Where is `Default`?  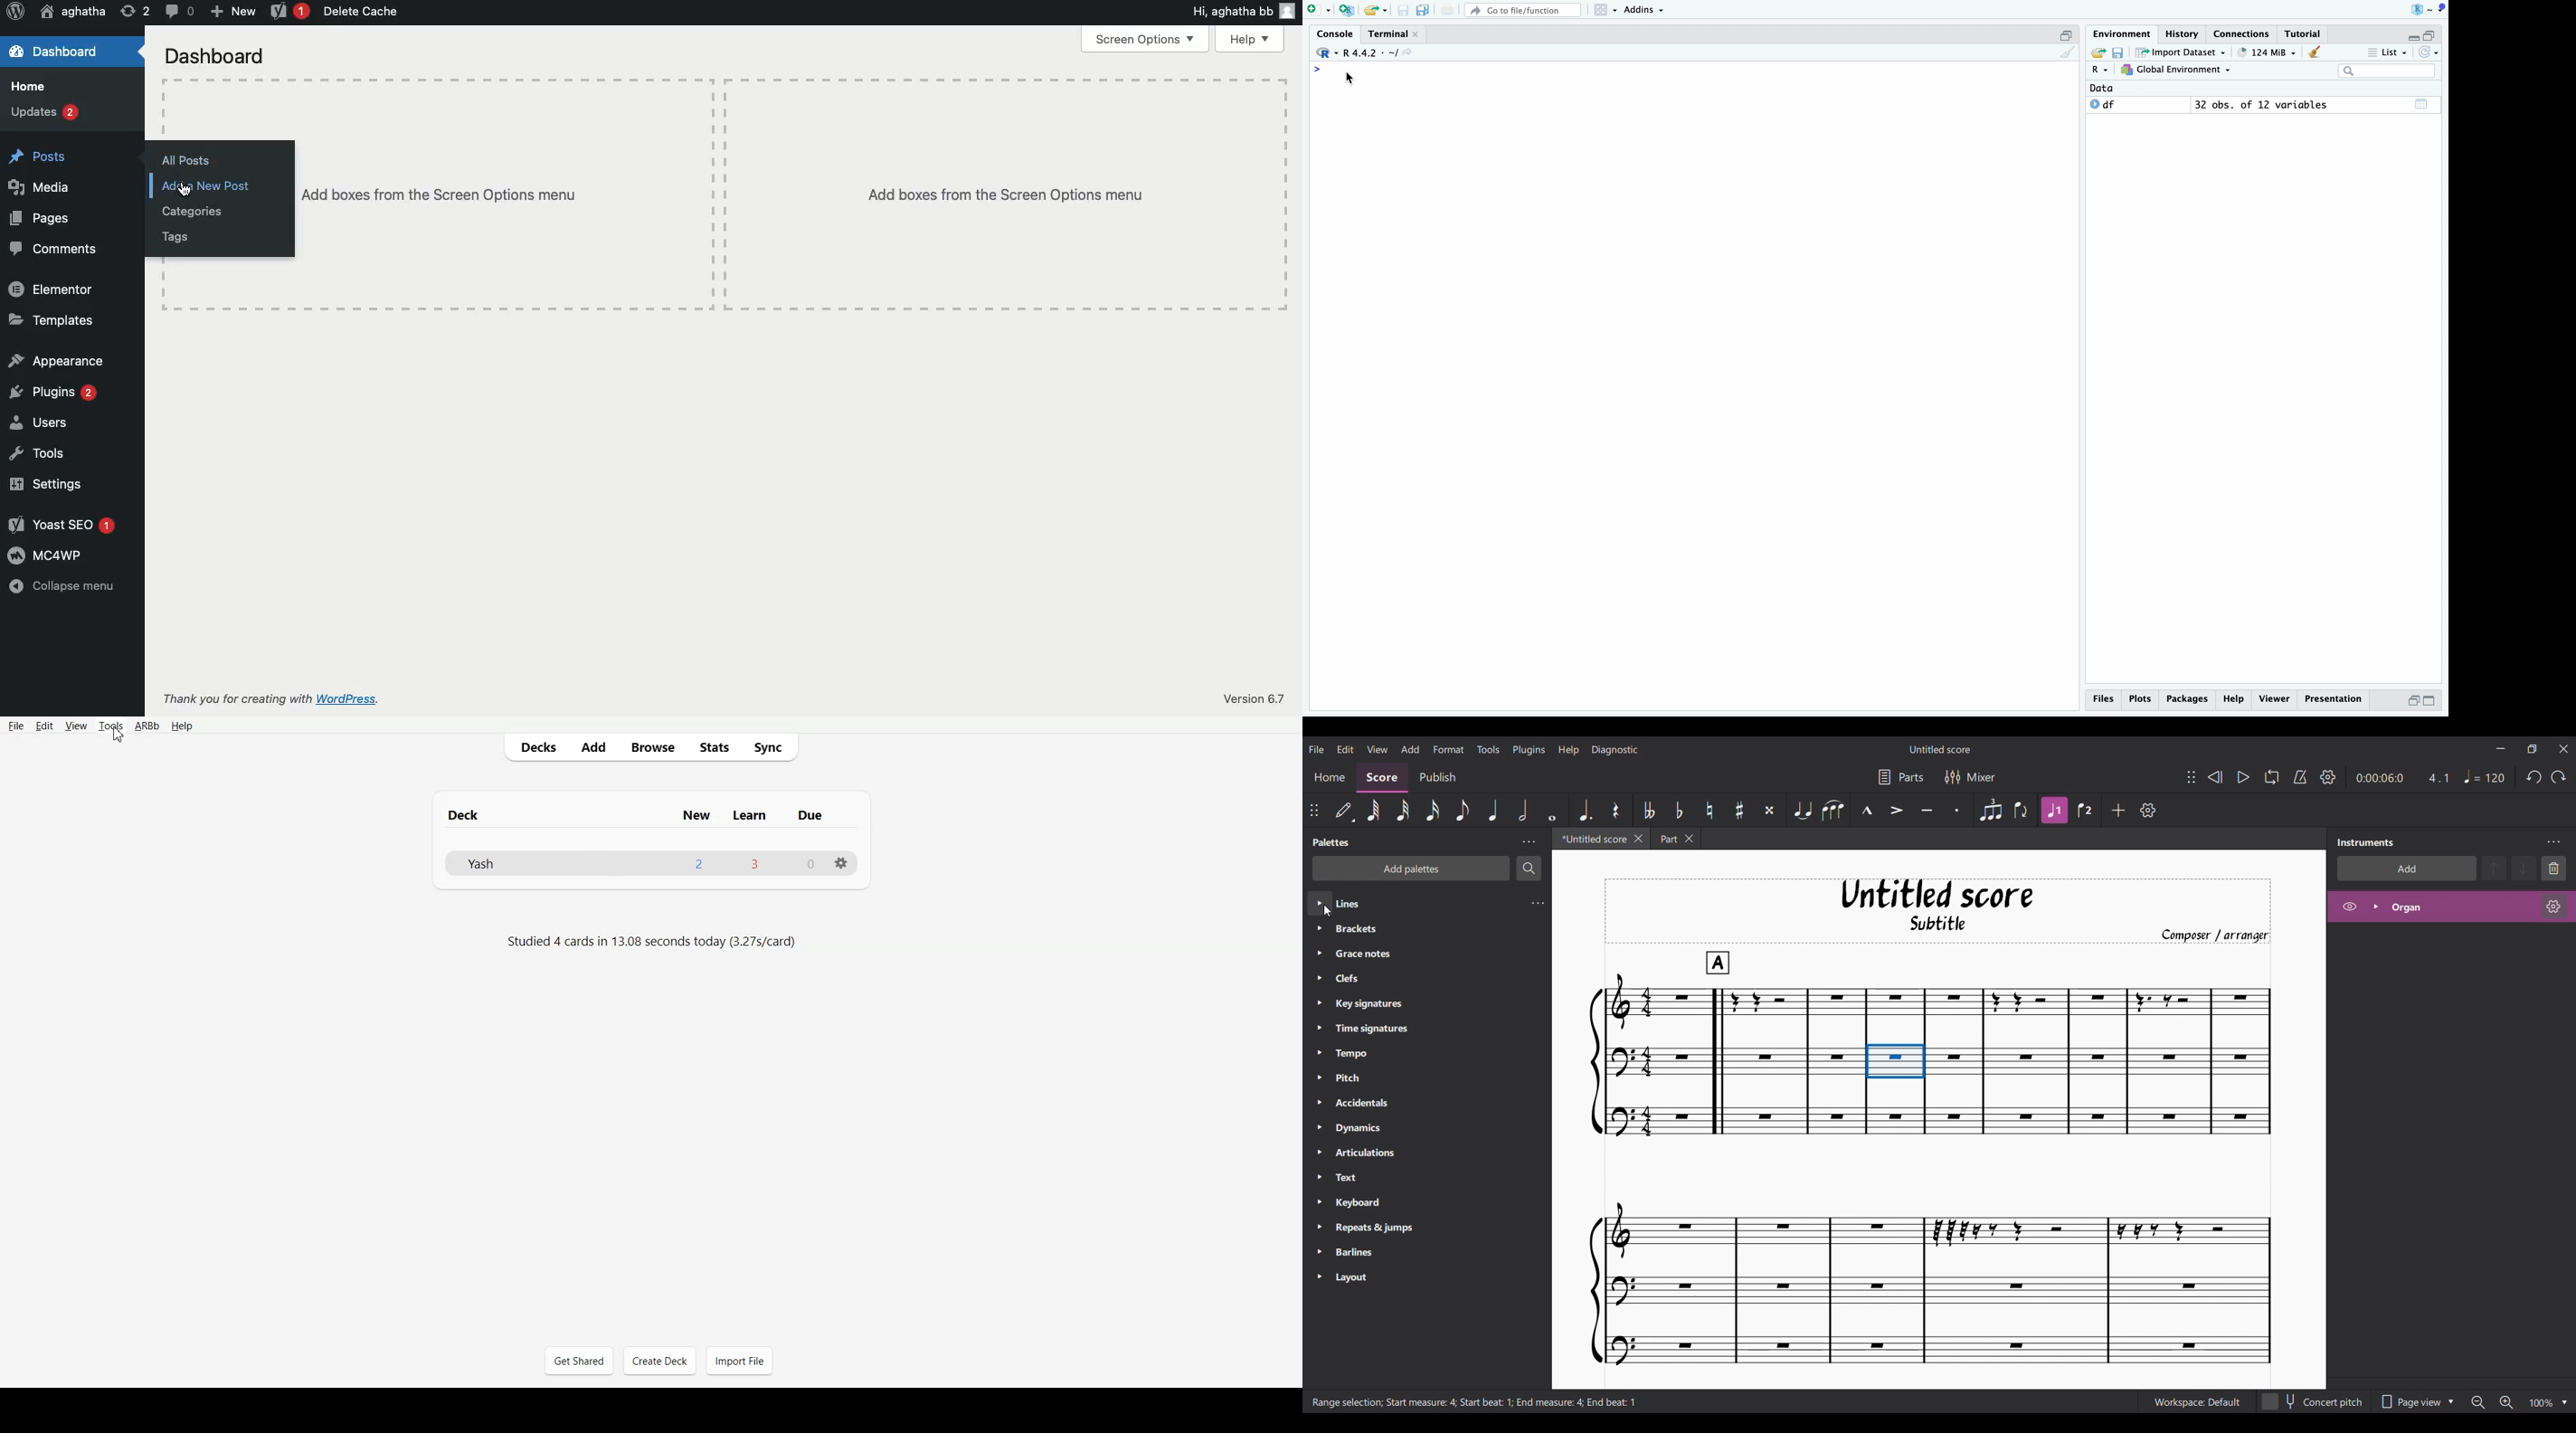 Default is located at coordinates (1344, 810).